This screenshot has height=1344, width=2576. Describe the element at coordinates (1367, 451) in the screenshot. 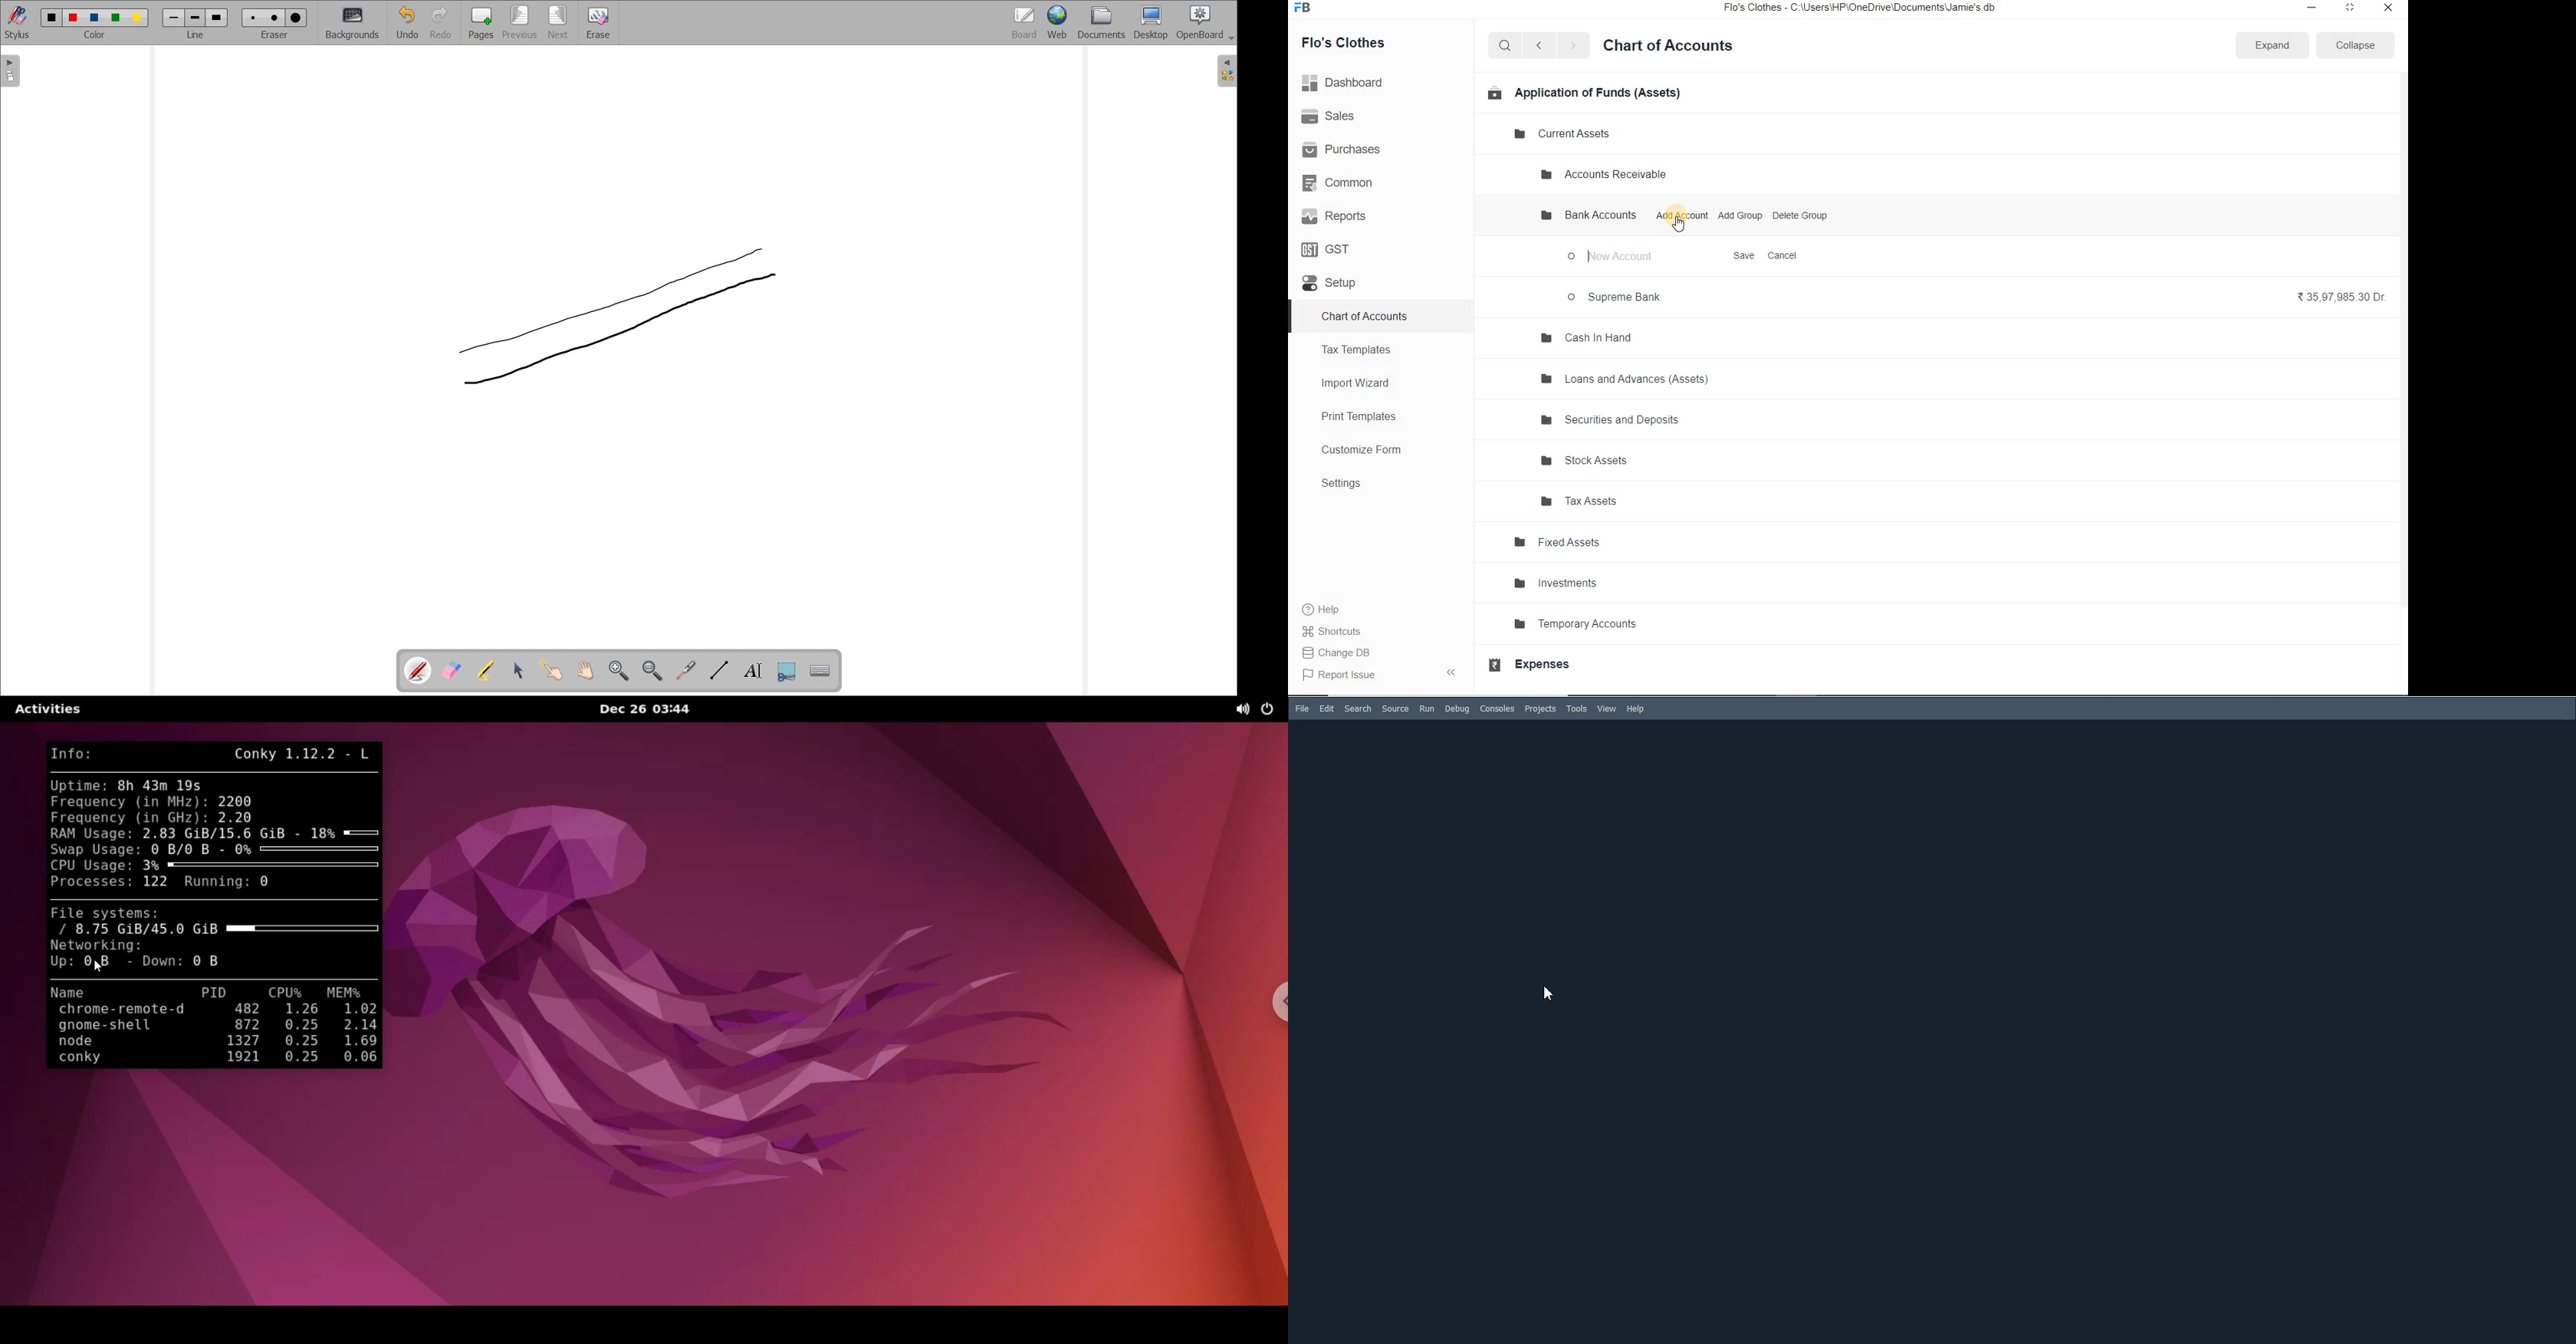

I see `Customize Form` at that location.